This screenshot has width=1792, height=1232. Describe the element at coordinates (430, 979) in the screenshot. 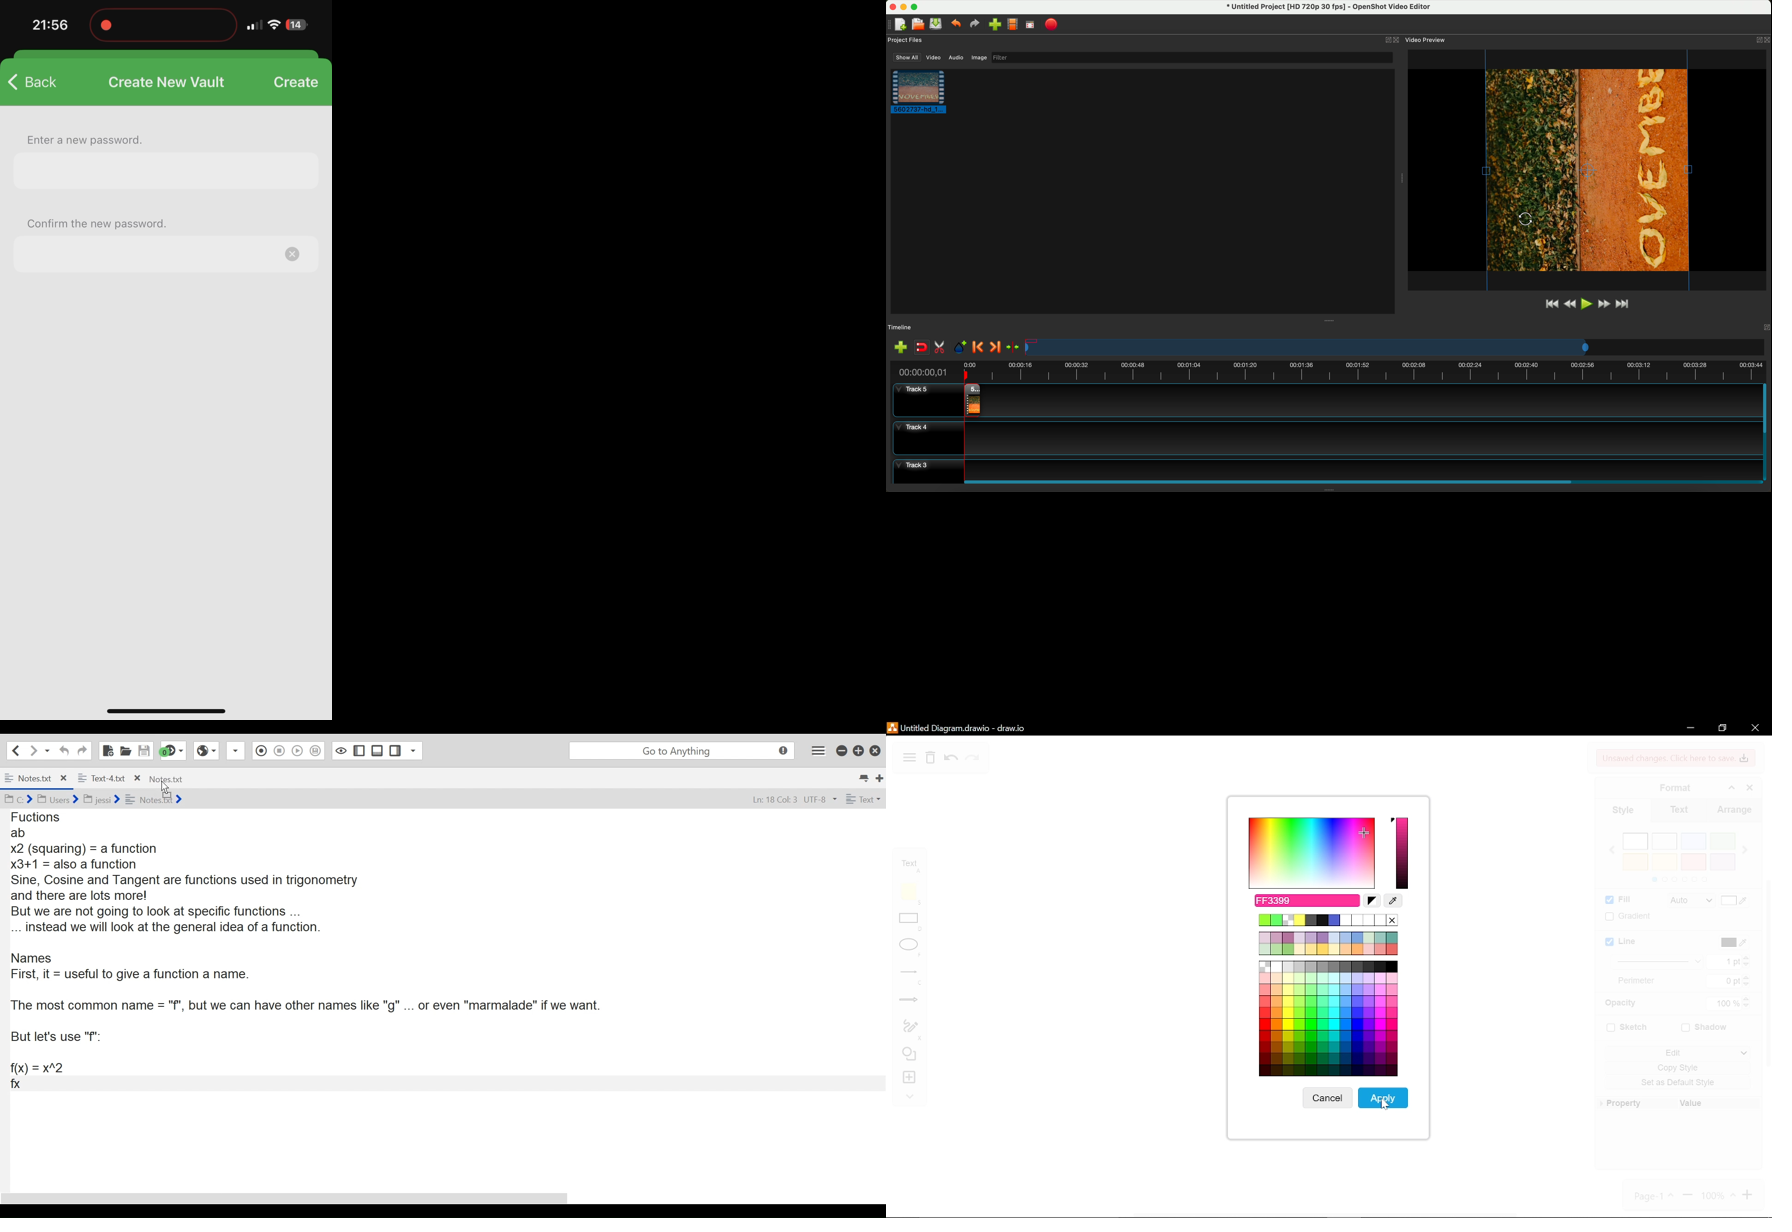

I see `code block` at that location.